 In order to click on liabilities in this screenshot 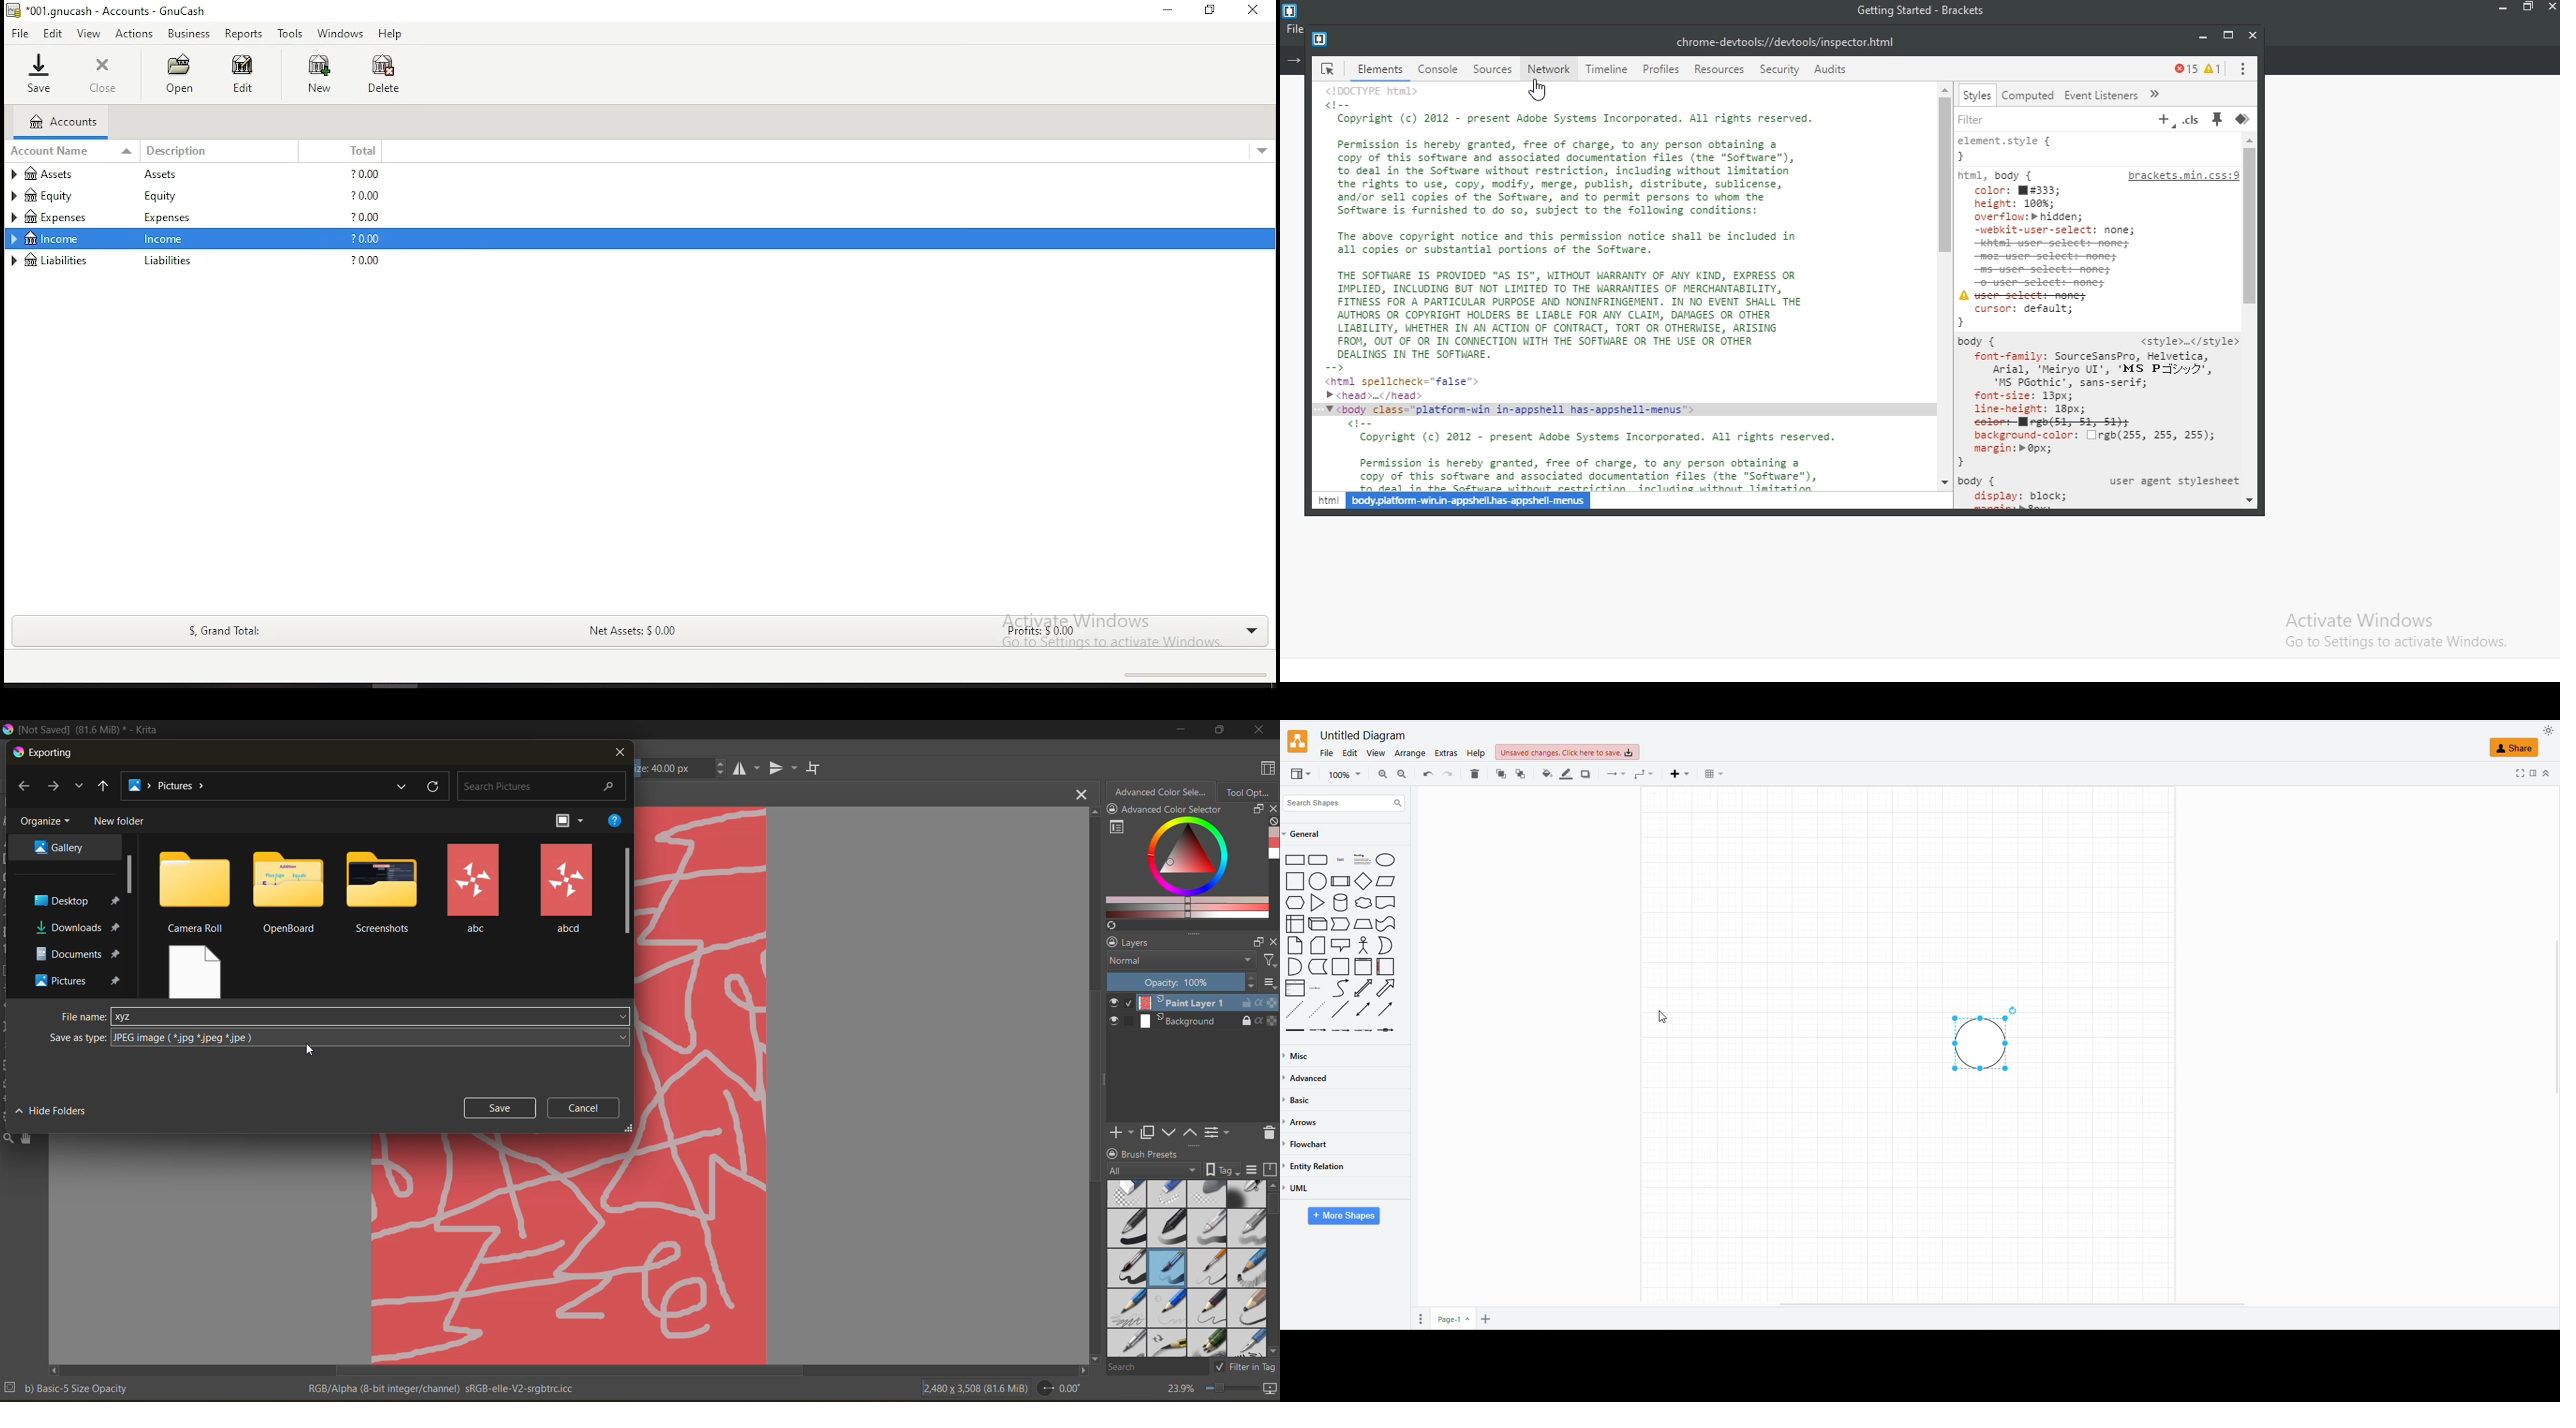, I will do `click(168, 262)`.